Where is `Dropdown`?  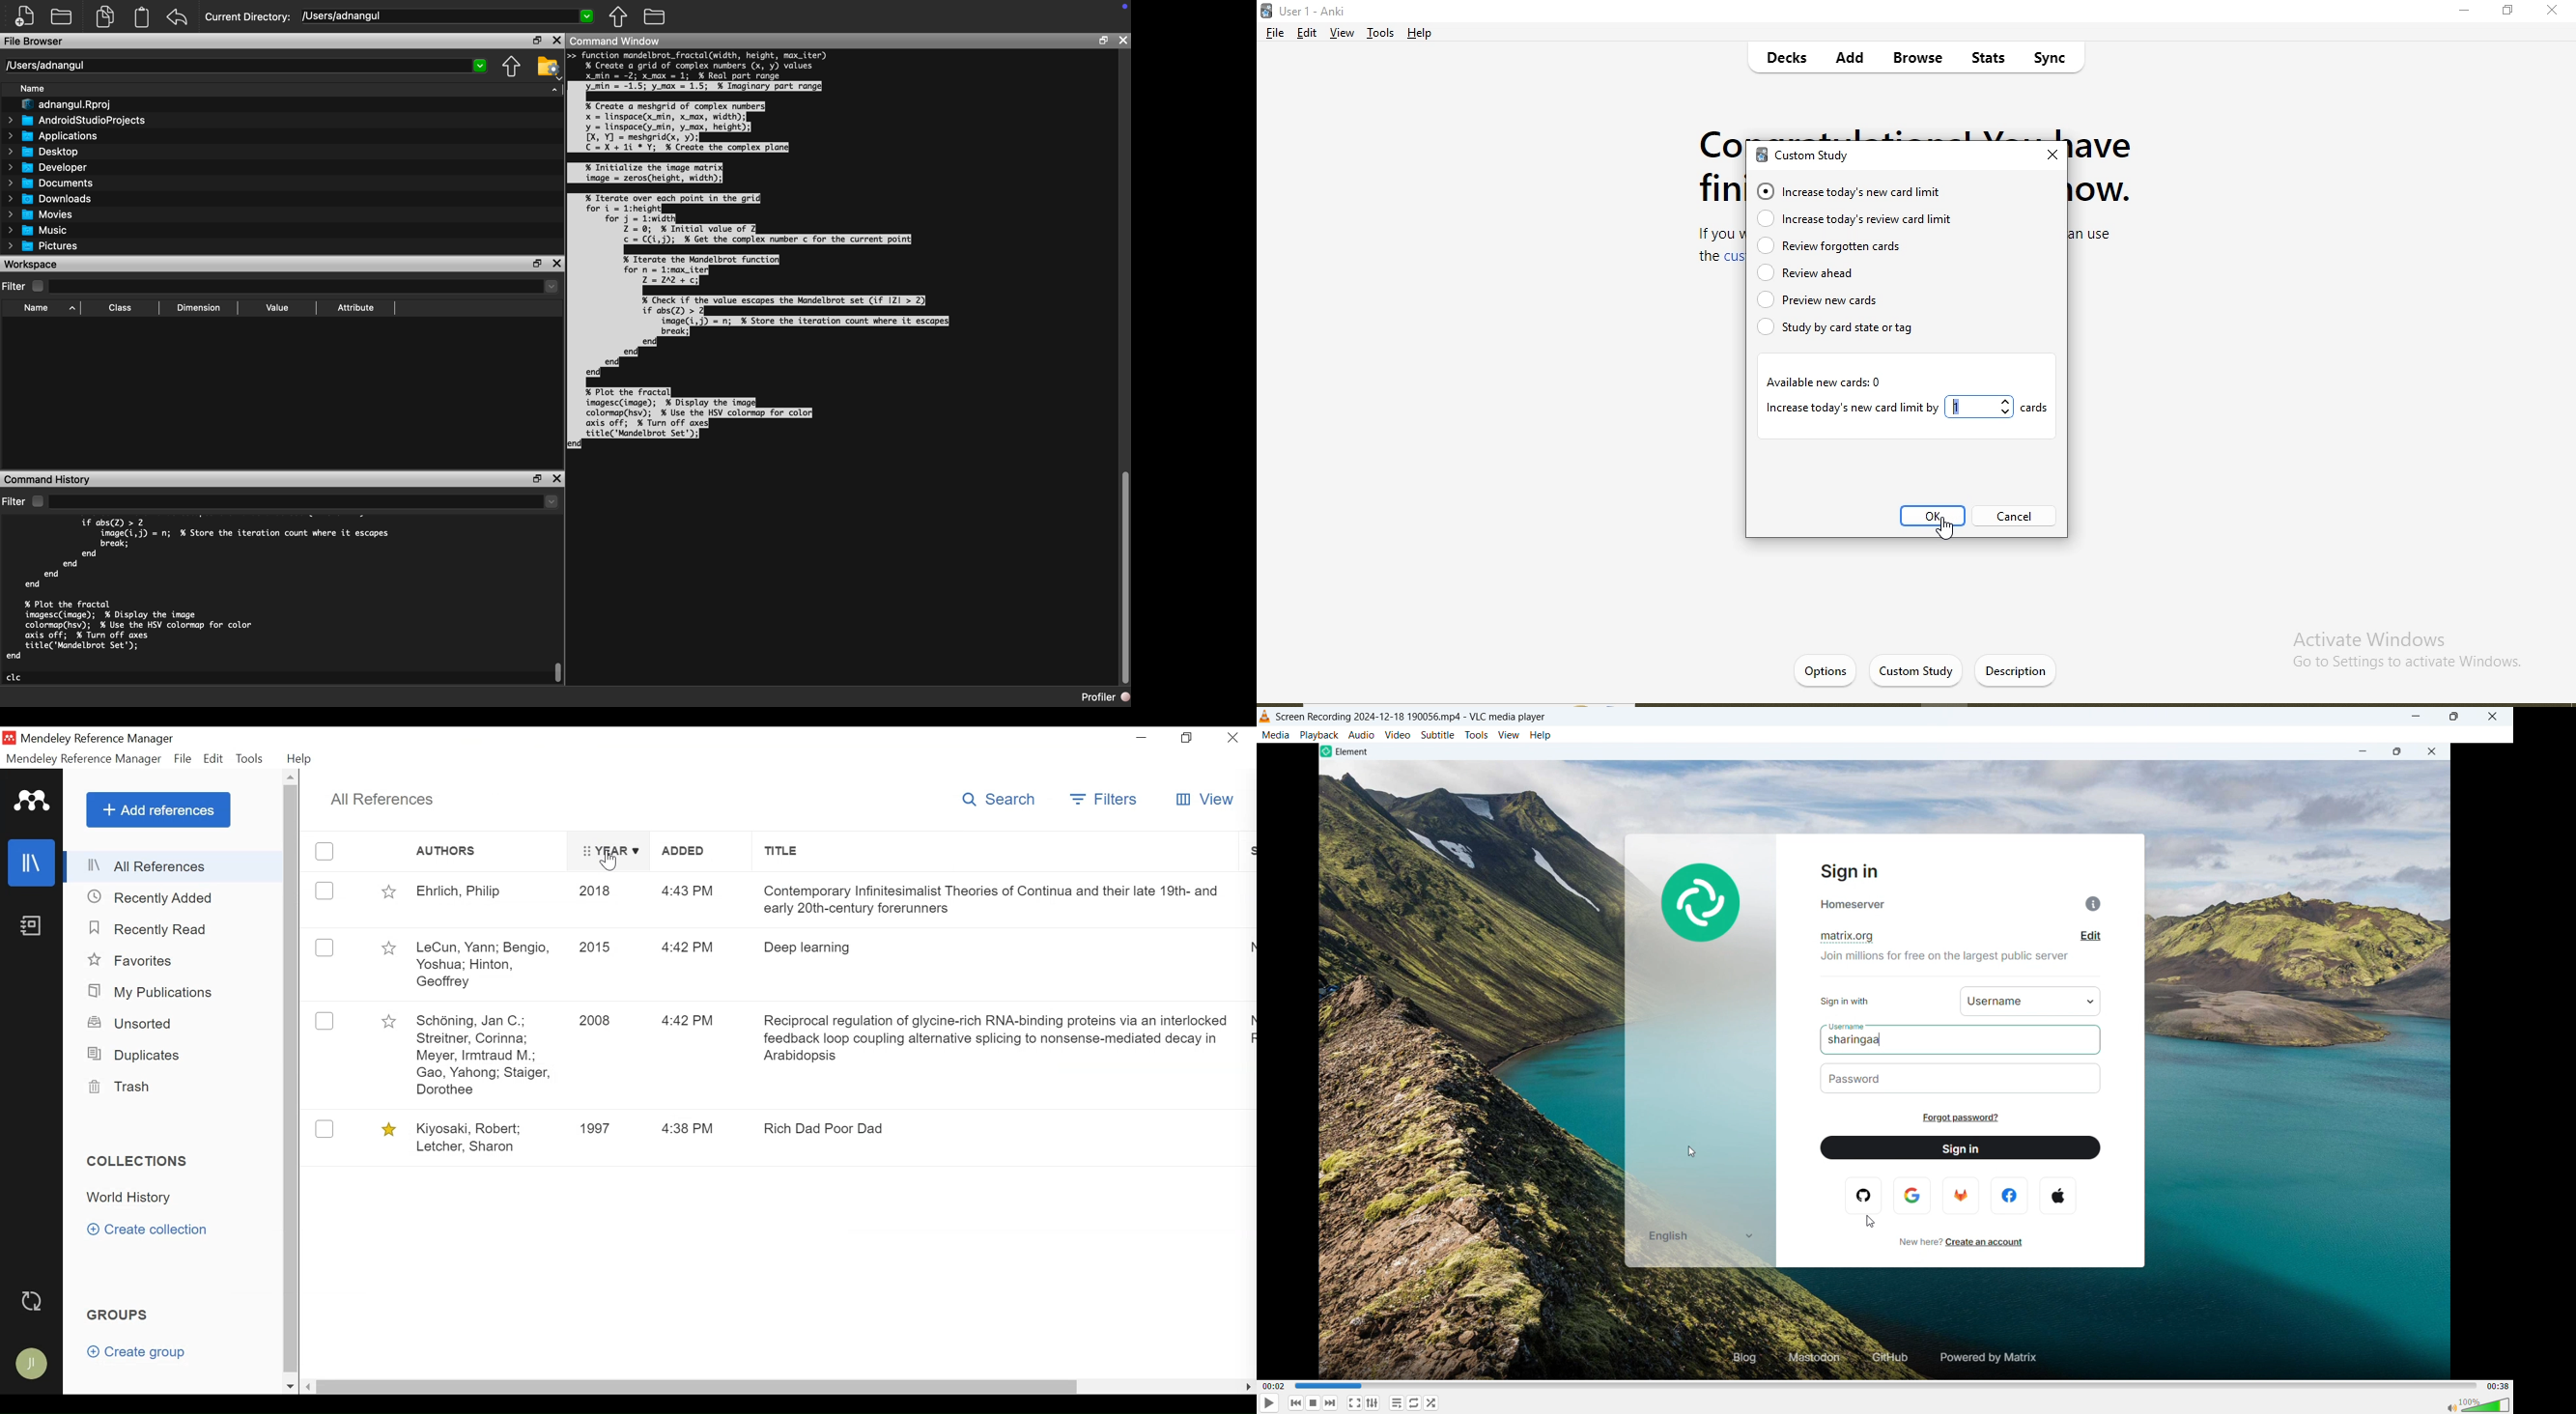
Dropdown is located at coordinates (304, 502).